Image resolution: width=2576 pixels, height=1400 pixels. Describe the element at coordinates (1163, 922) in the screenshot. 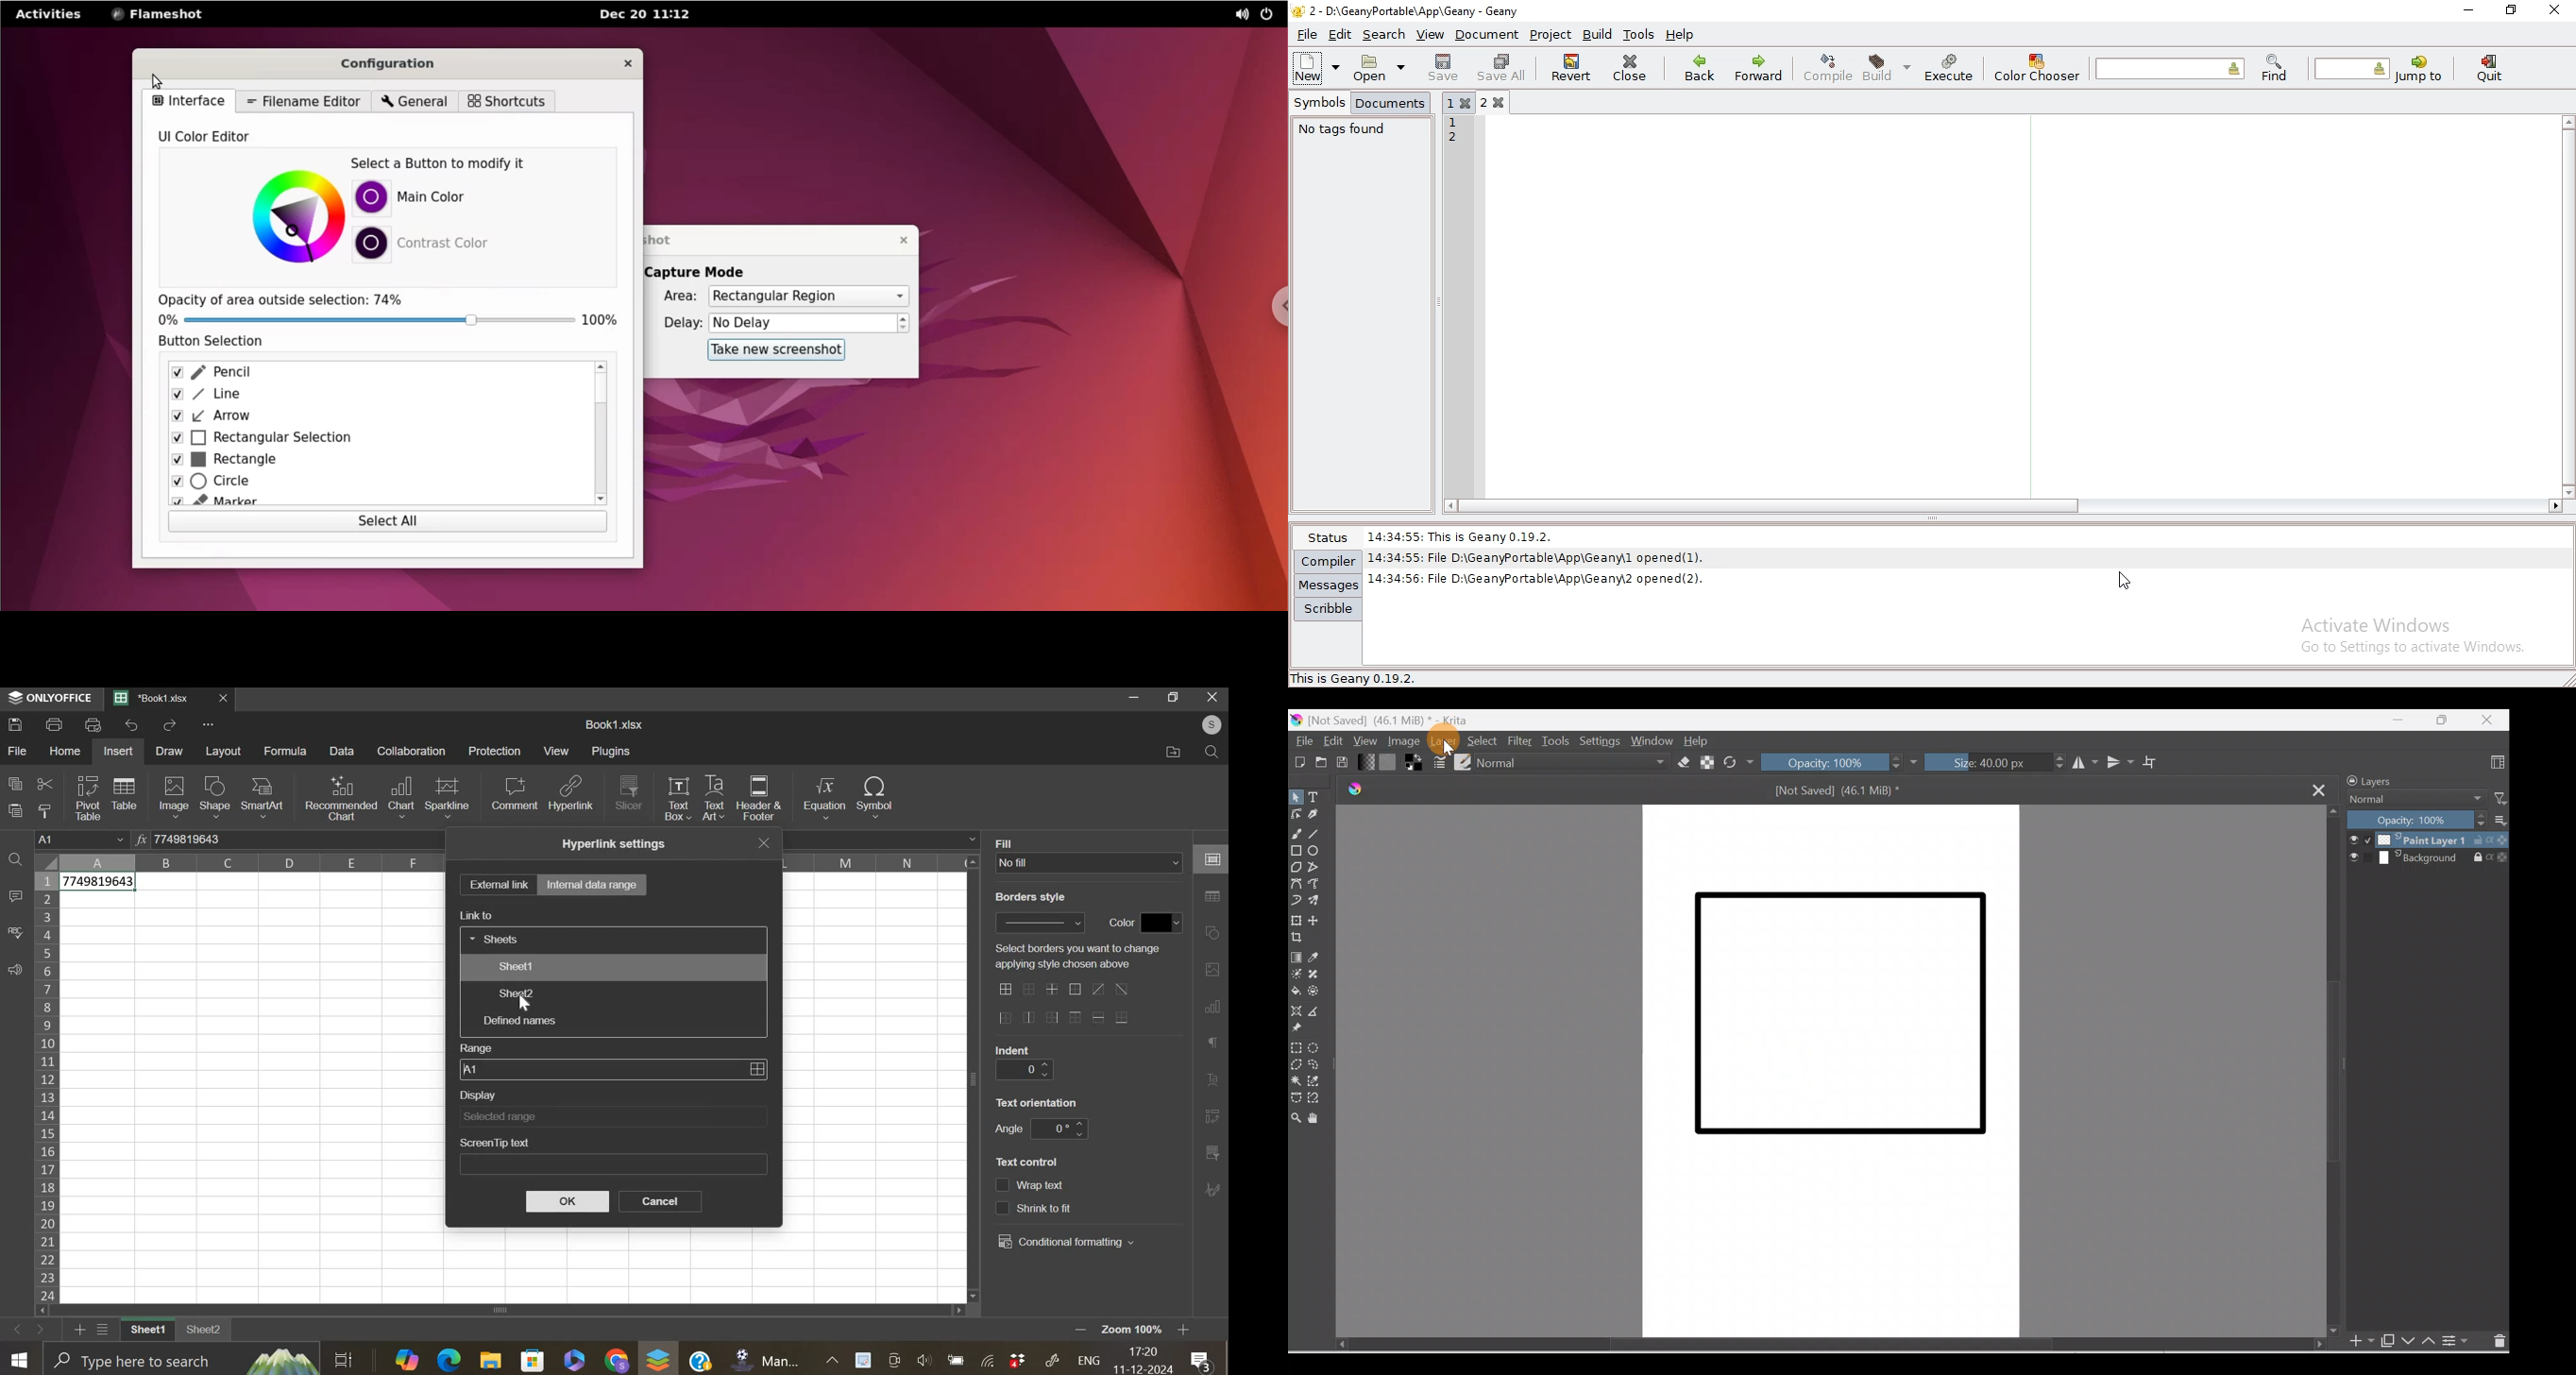

I see `color` at that location.